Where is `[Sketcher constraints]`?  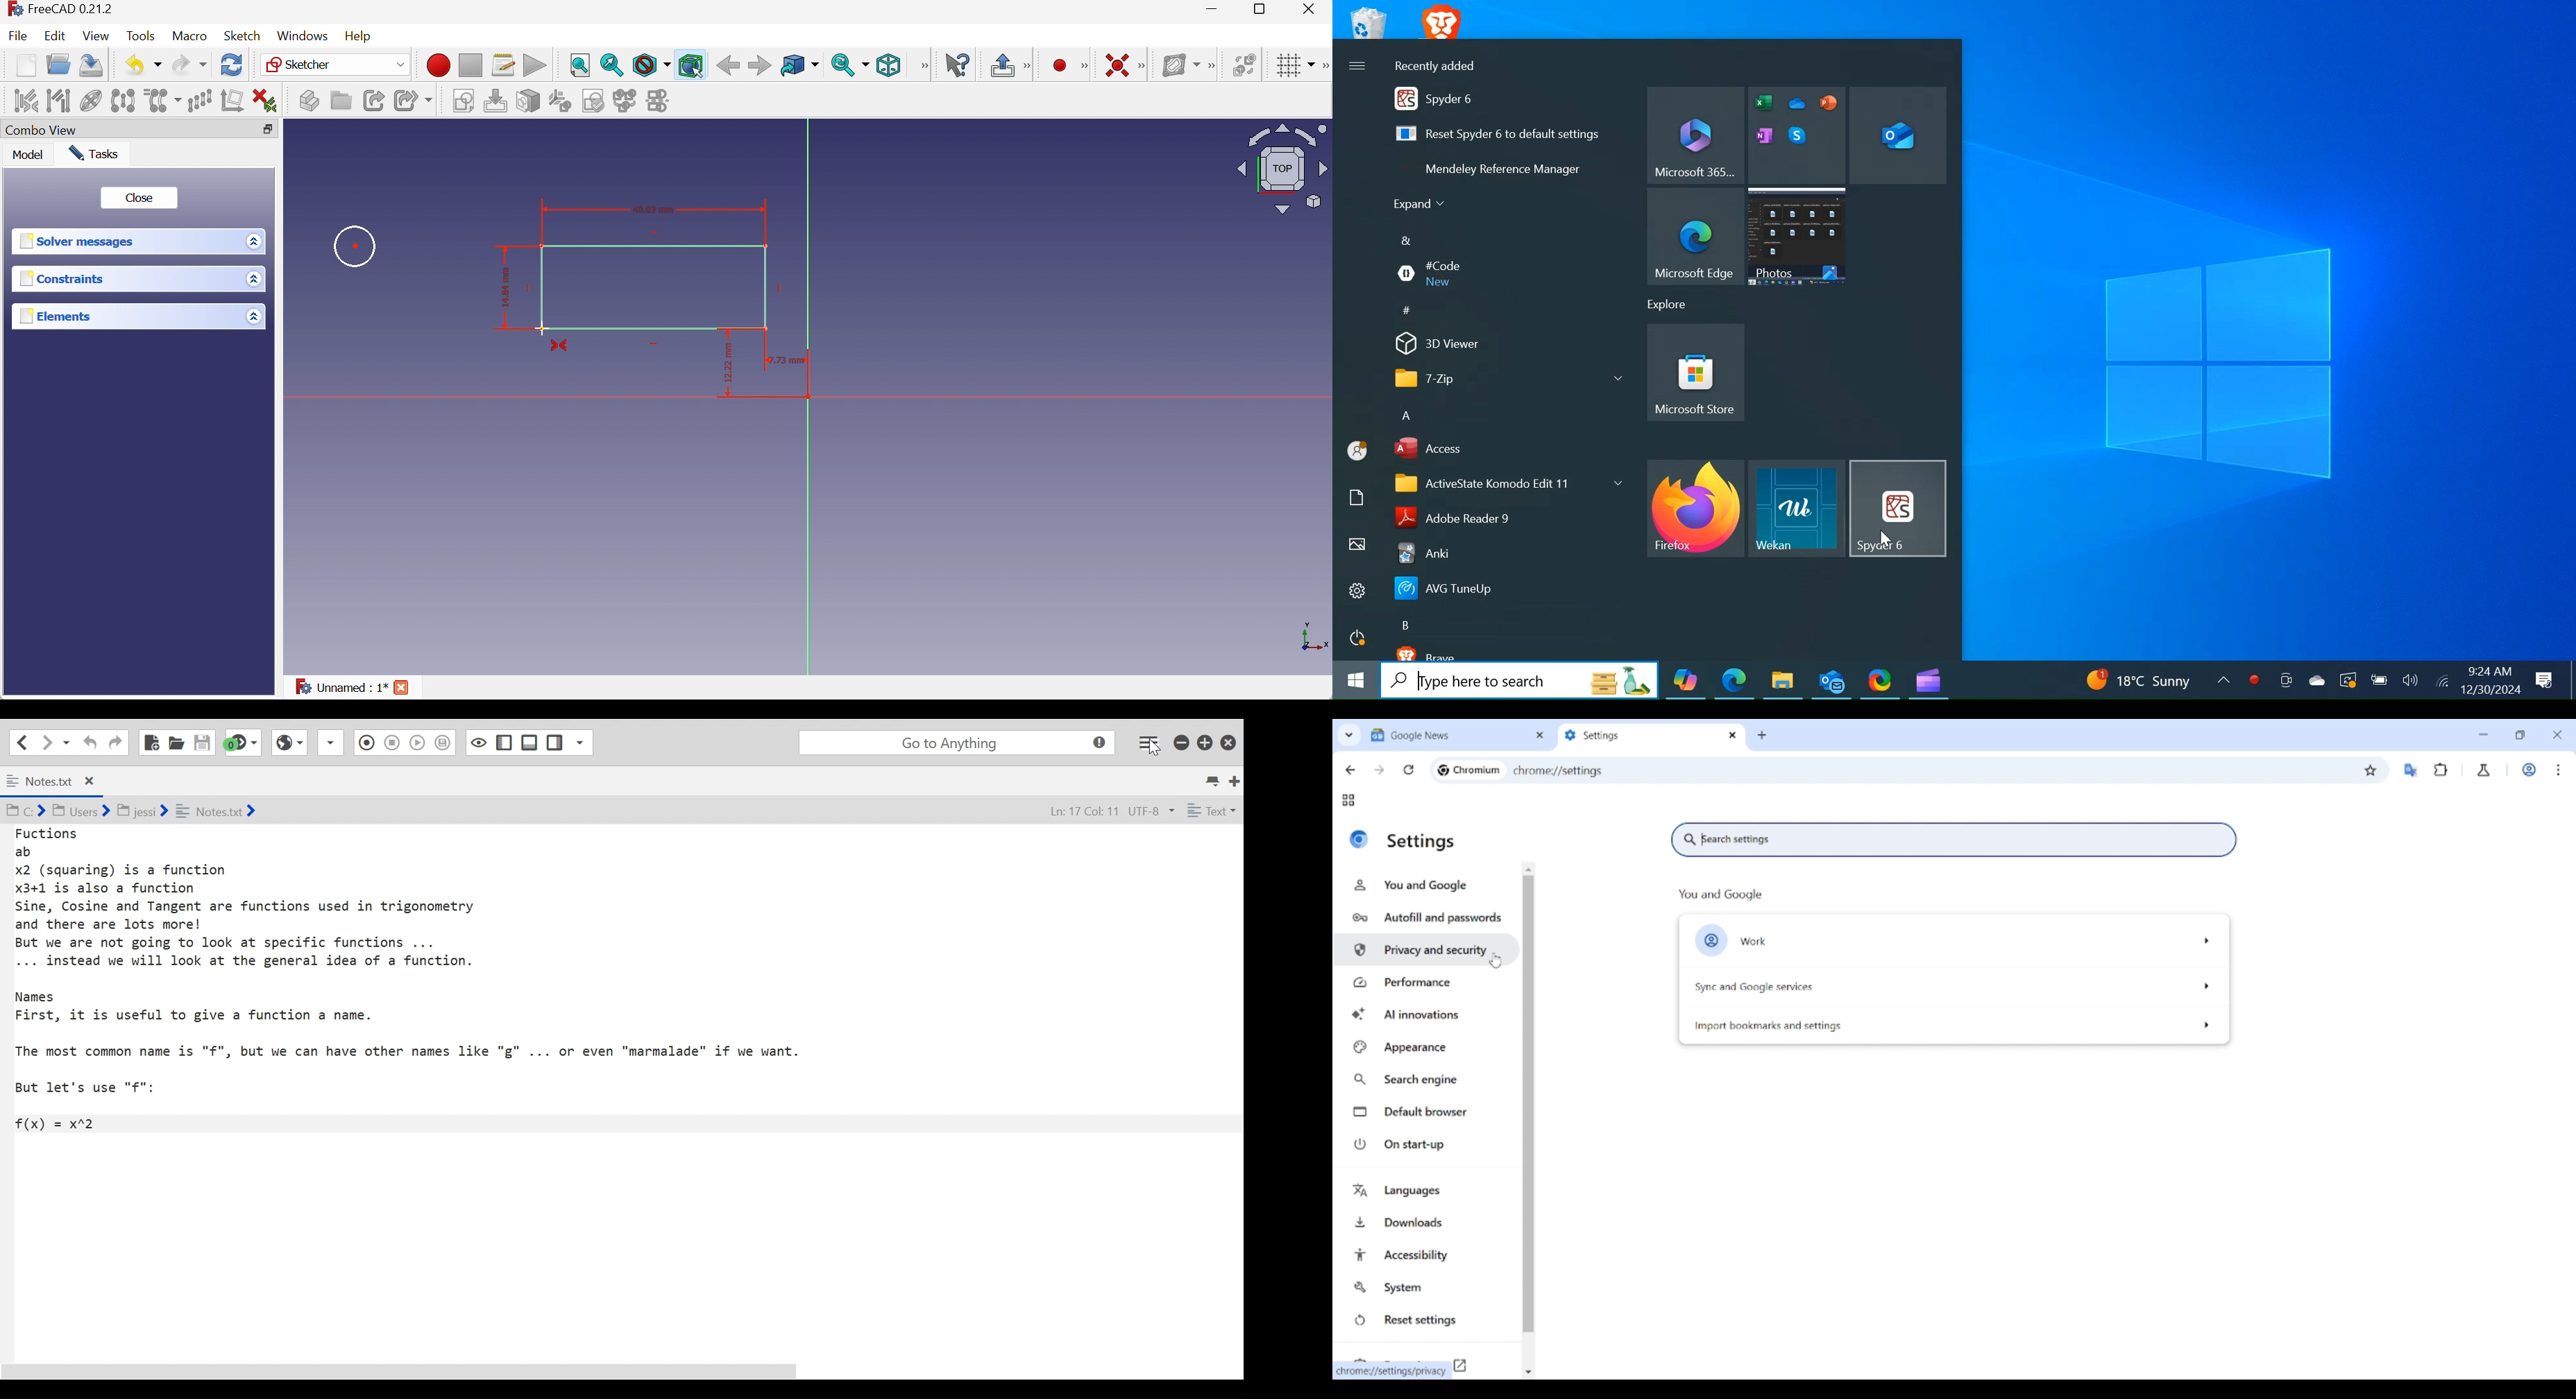 [Sketcher constraints] is located at coordinates (1145, 65).